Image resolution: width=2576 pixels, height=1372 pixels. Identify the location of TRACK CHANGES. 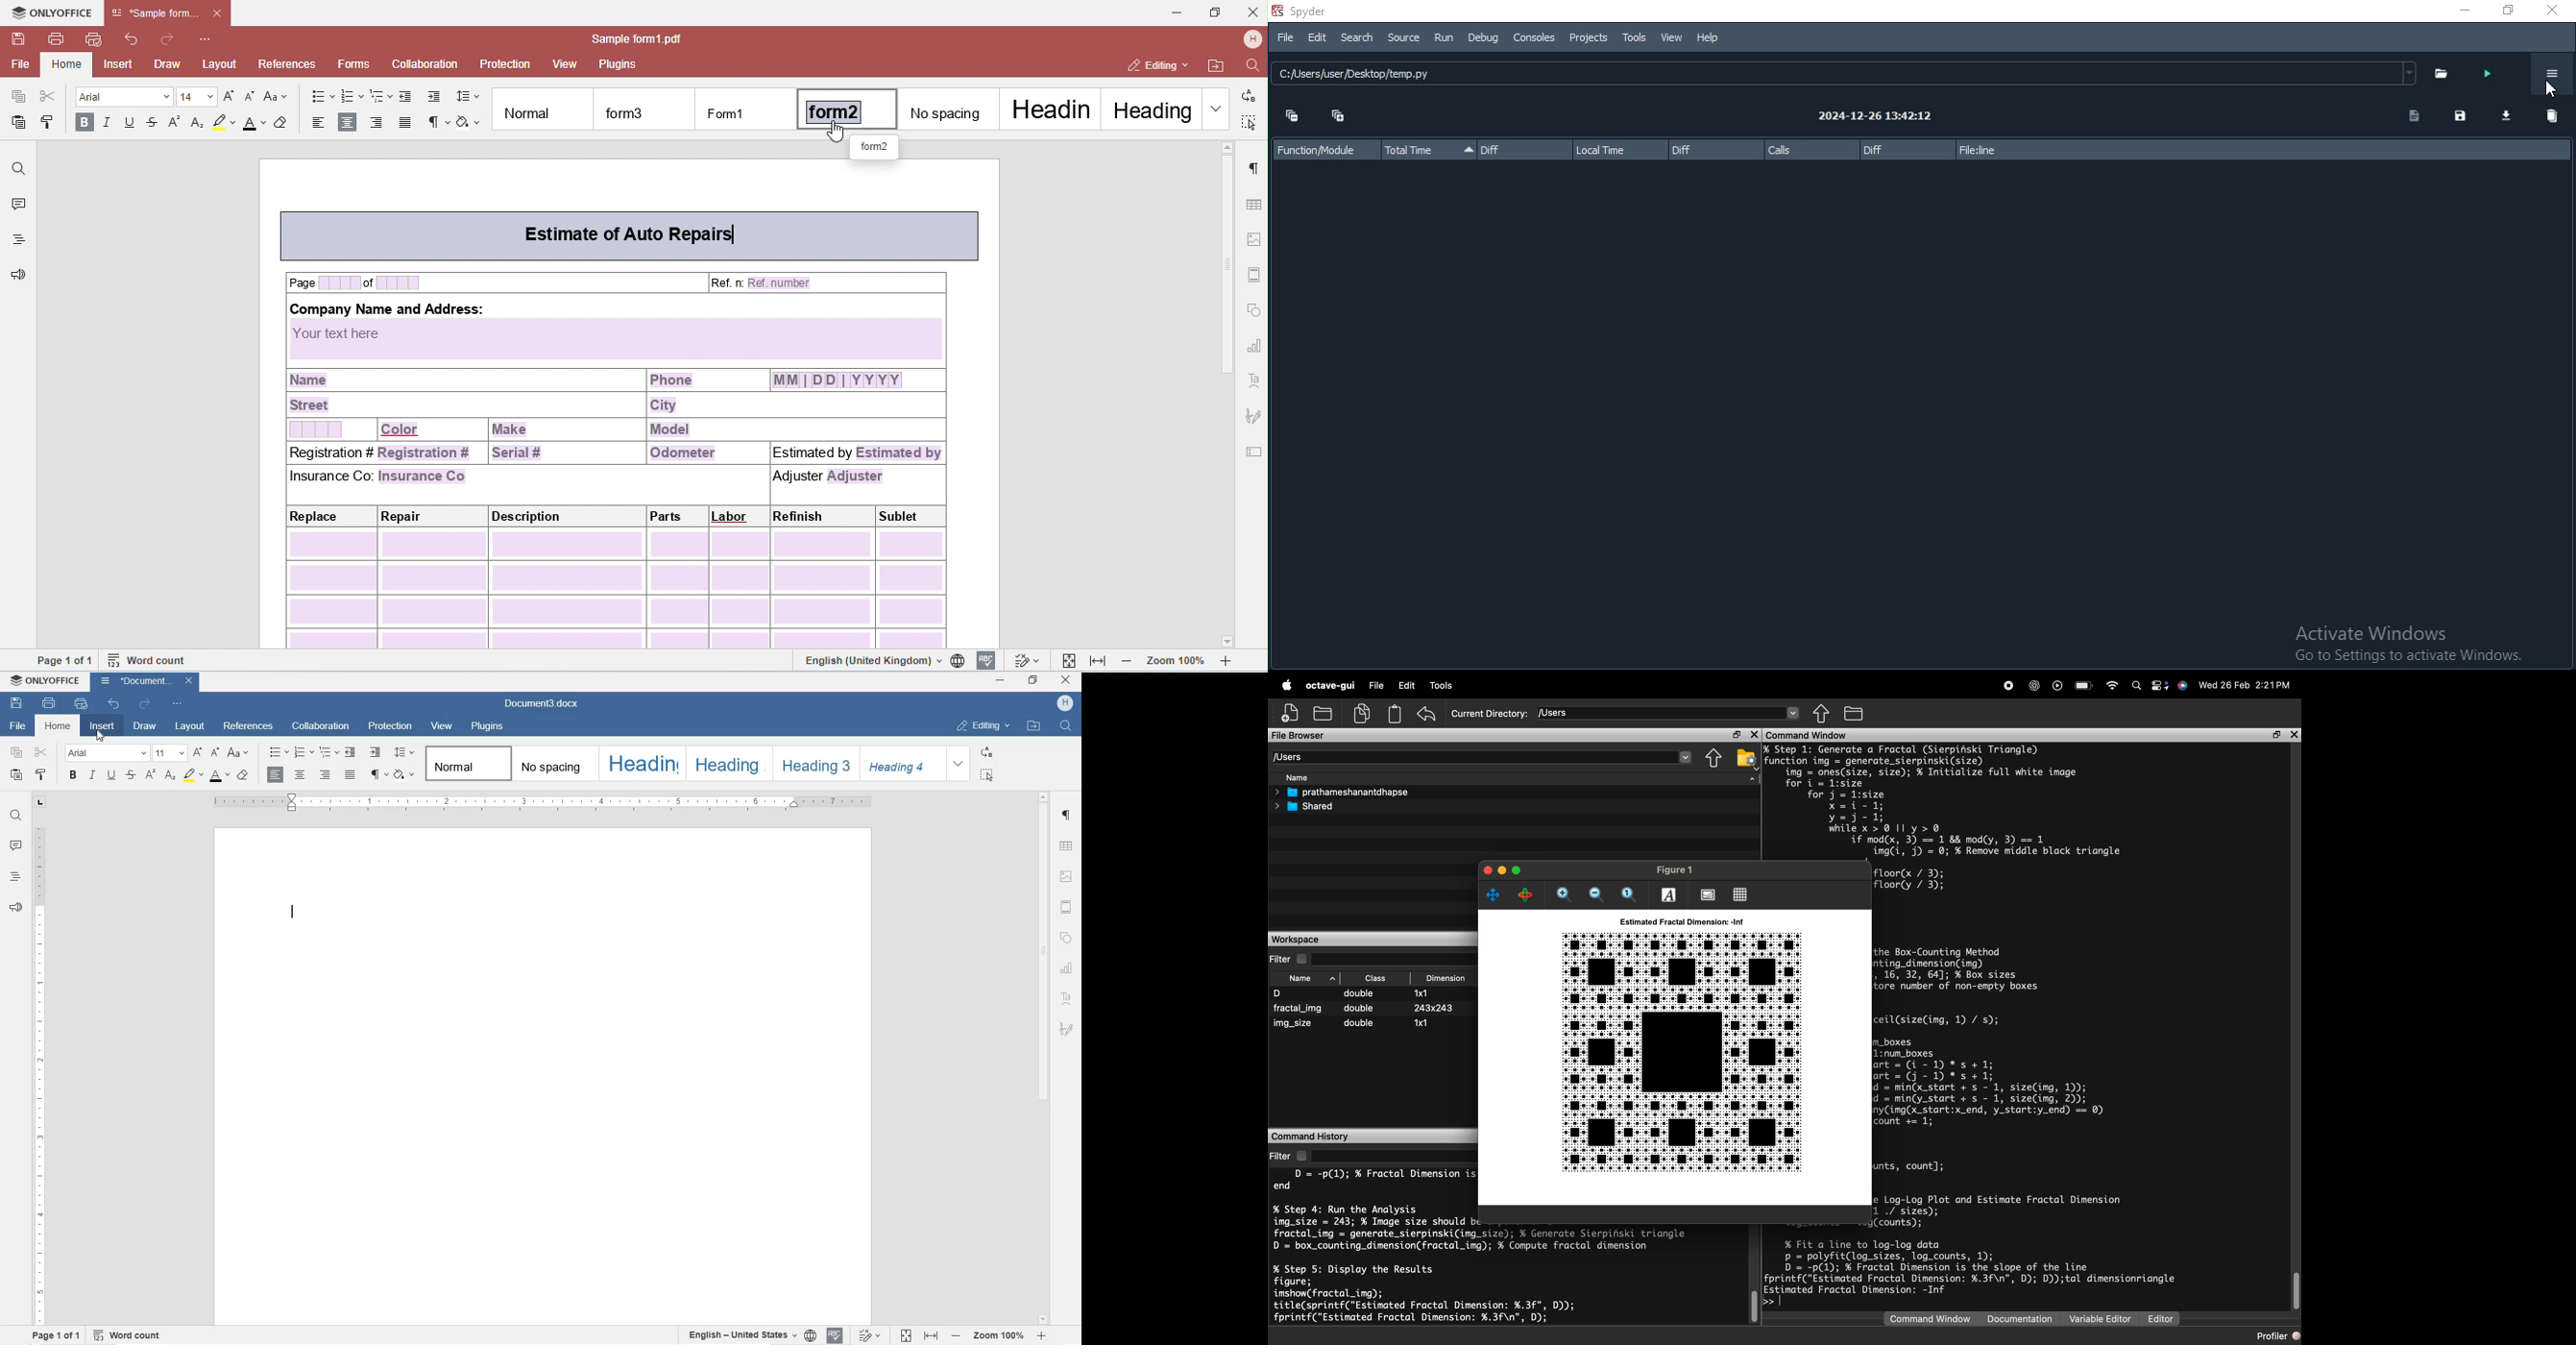
(869, 1335).